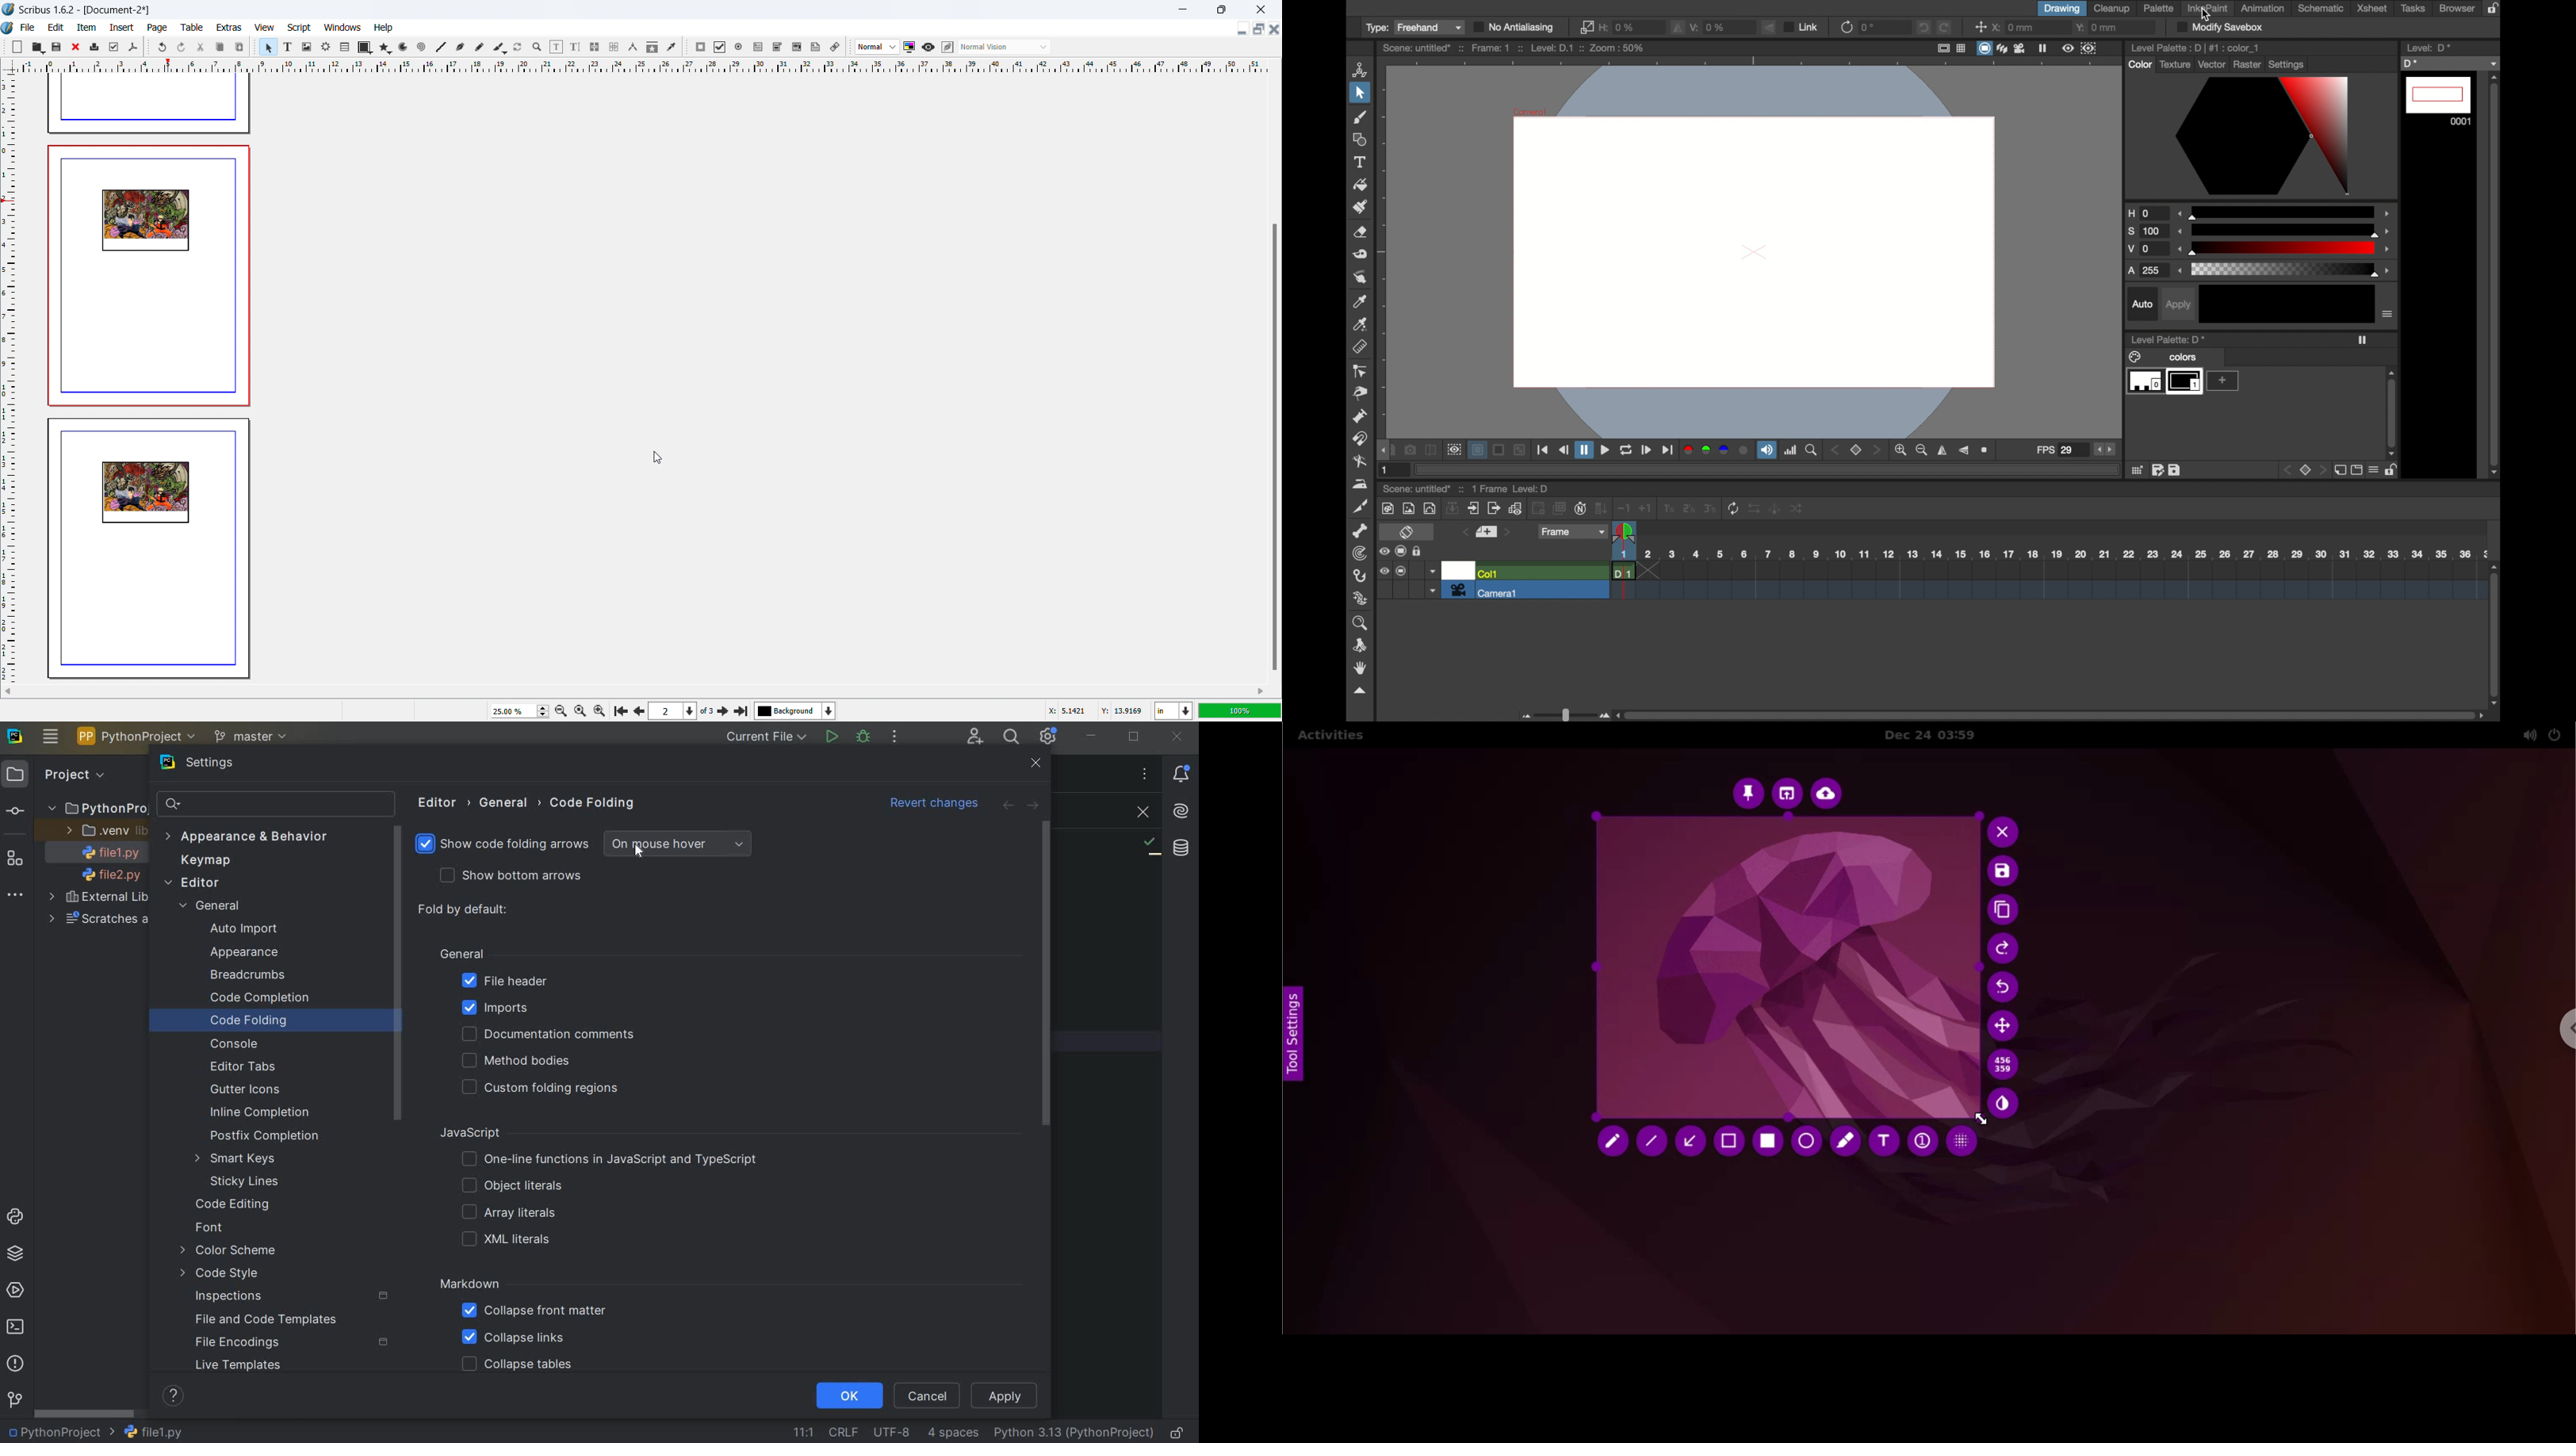 This screenshot has height=1456, width=2576. Describe the element at coordinates (687, 47) in the screenshot. I see `move toolbox` at that location.